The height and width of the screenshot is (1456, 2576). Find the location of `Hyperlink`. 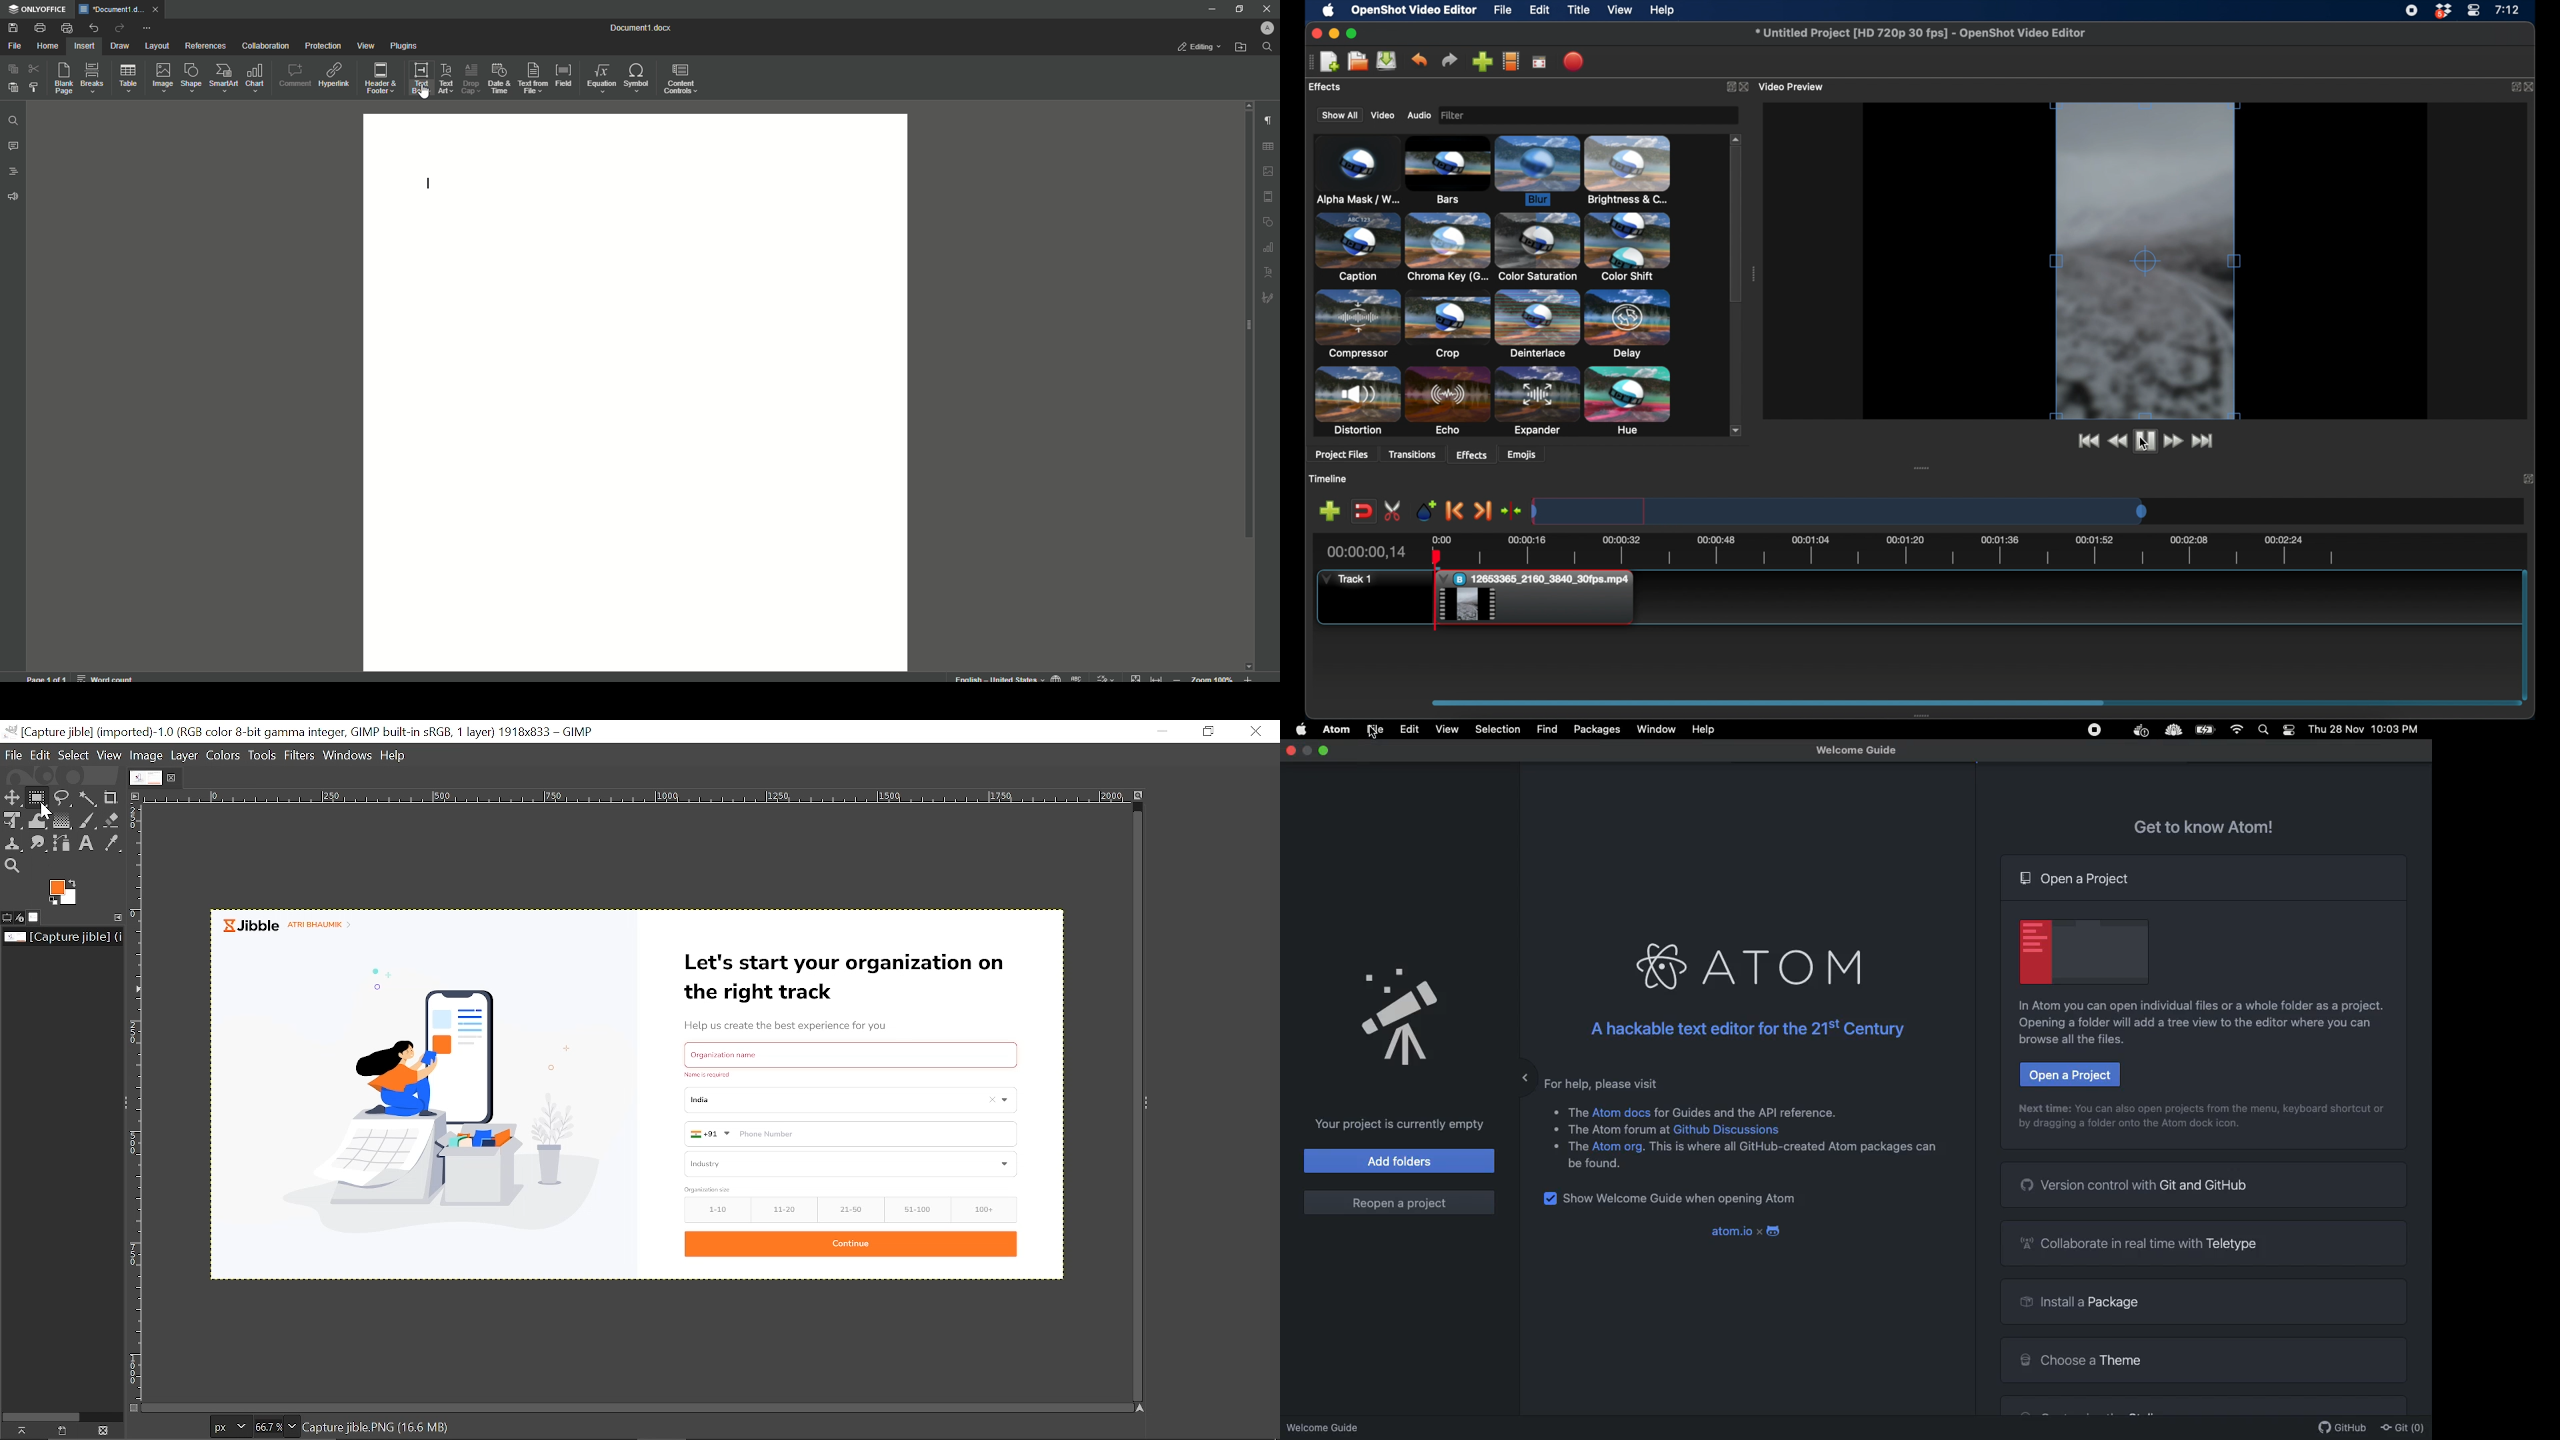

Hyperlink is located at coordinates (335, 75).